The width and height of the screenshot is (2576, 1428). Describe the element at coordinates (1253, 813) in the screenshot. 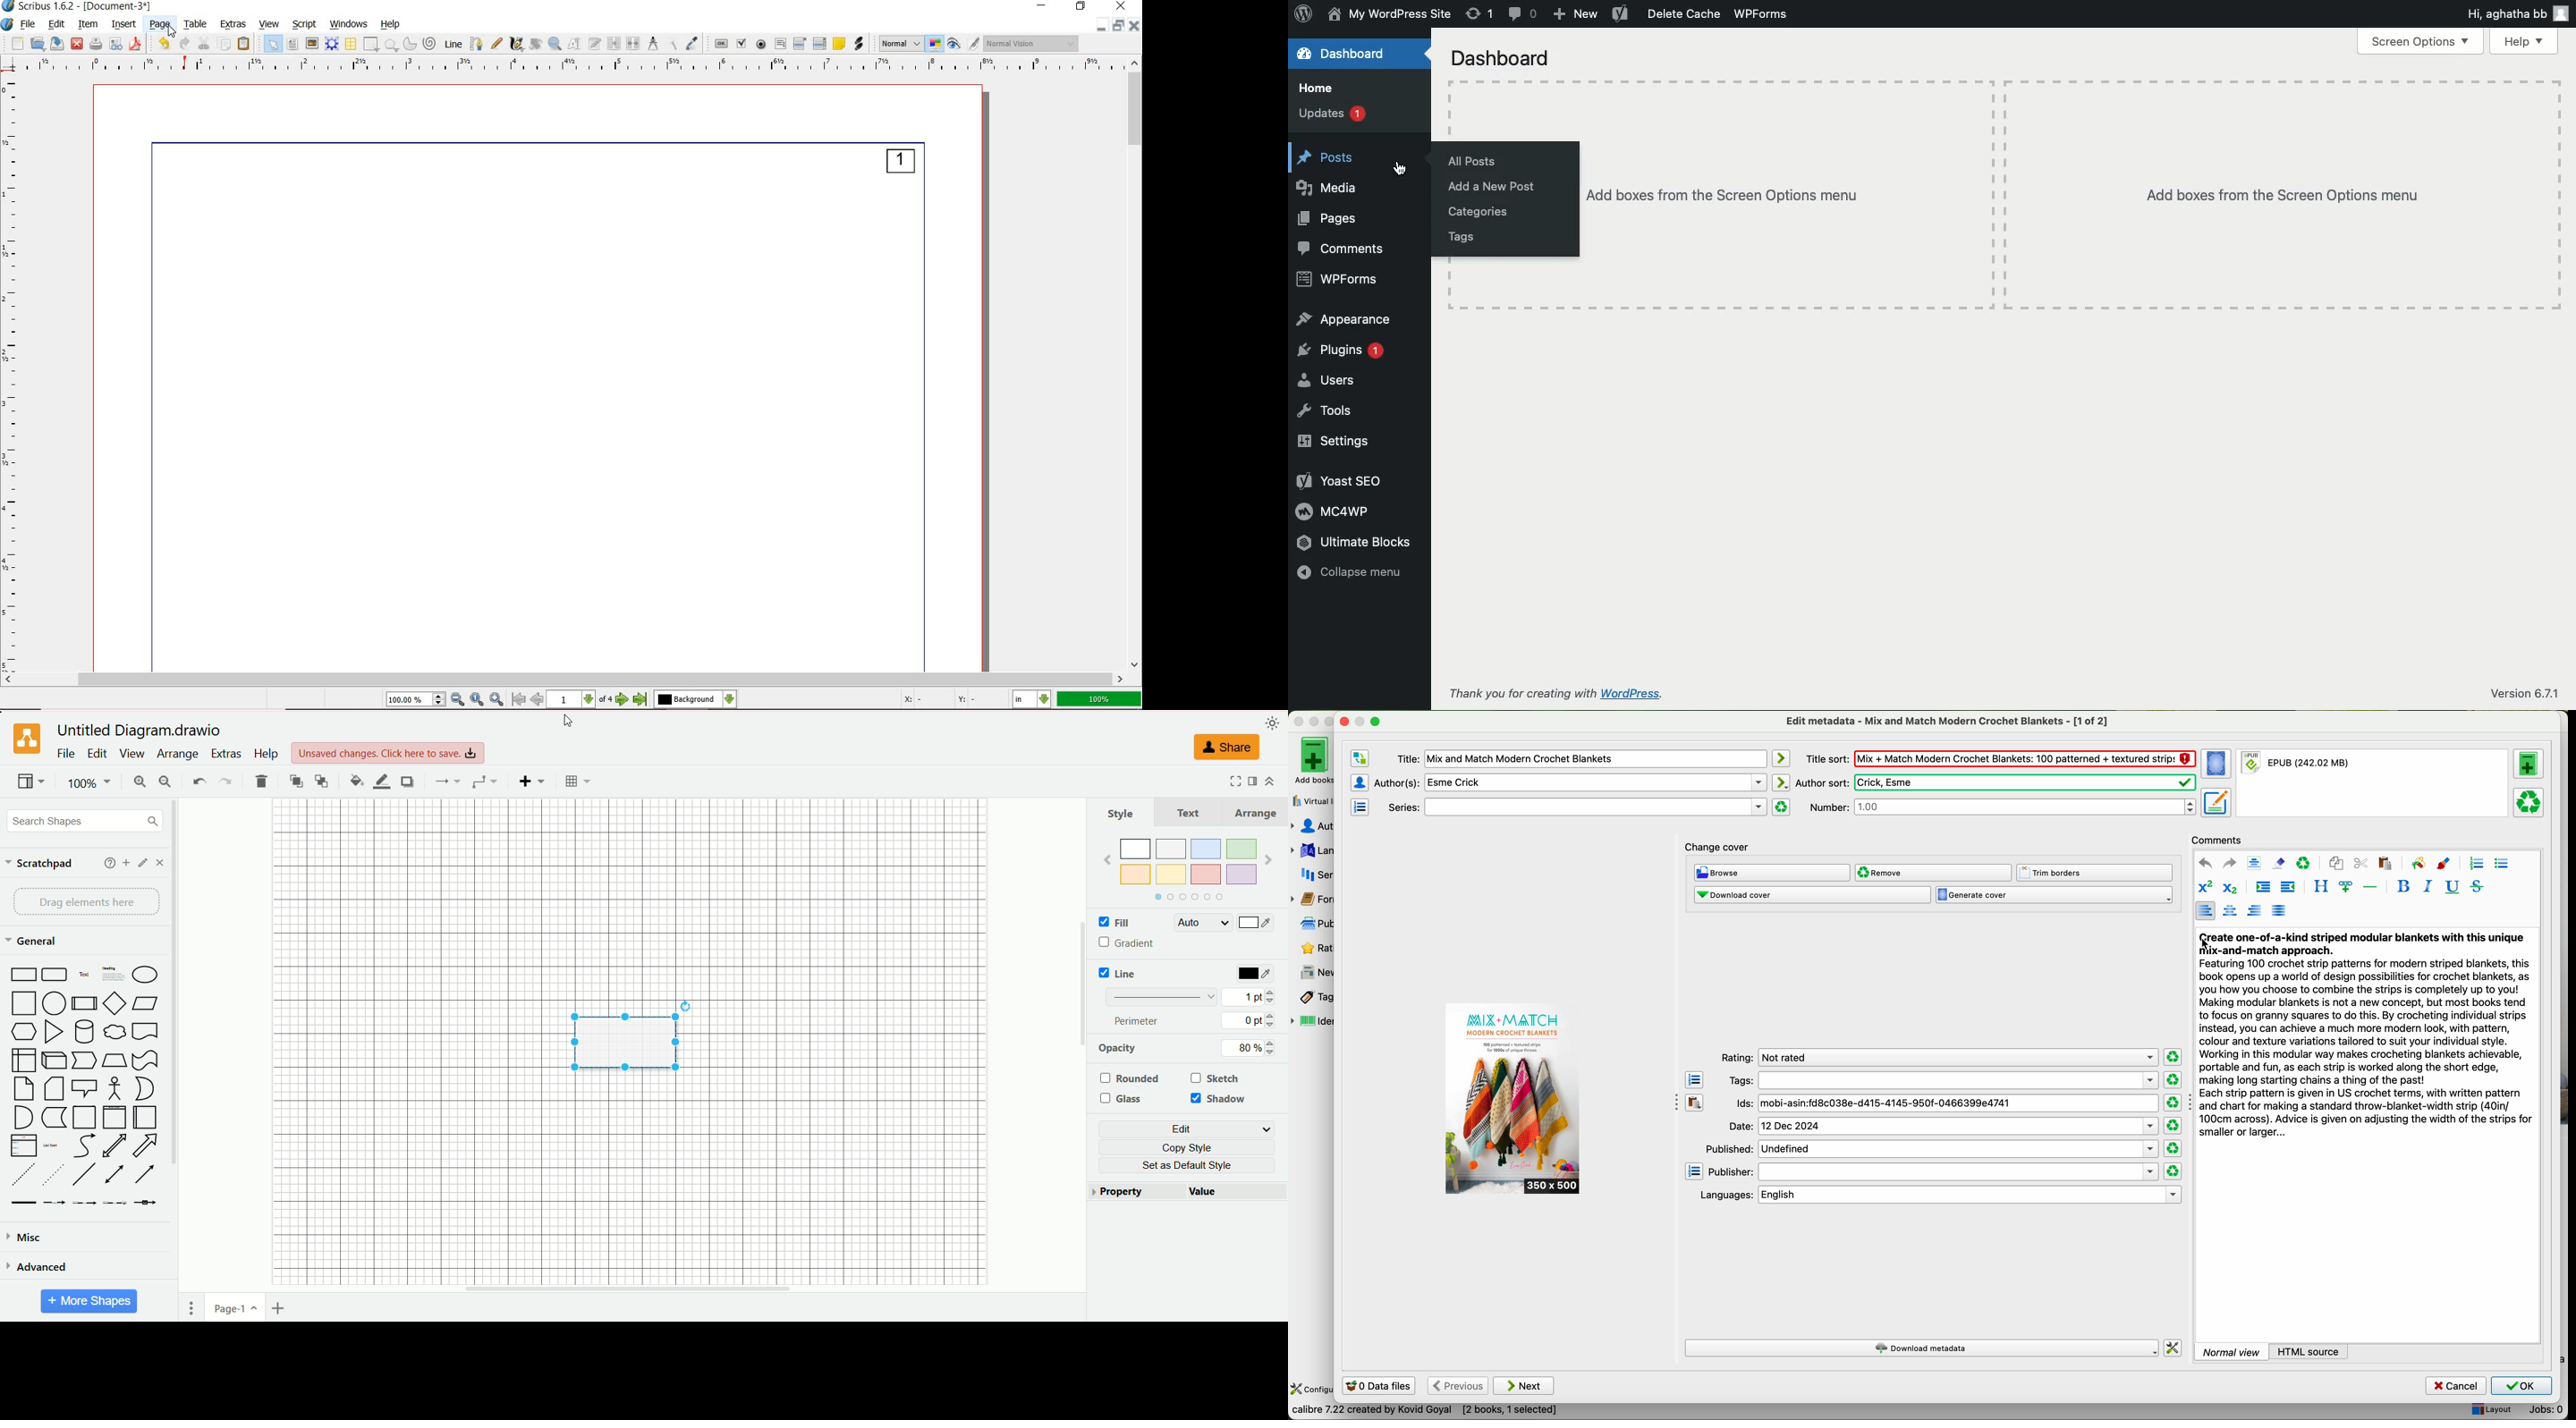

I see `arrange` at that location.